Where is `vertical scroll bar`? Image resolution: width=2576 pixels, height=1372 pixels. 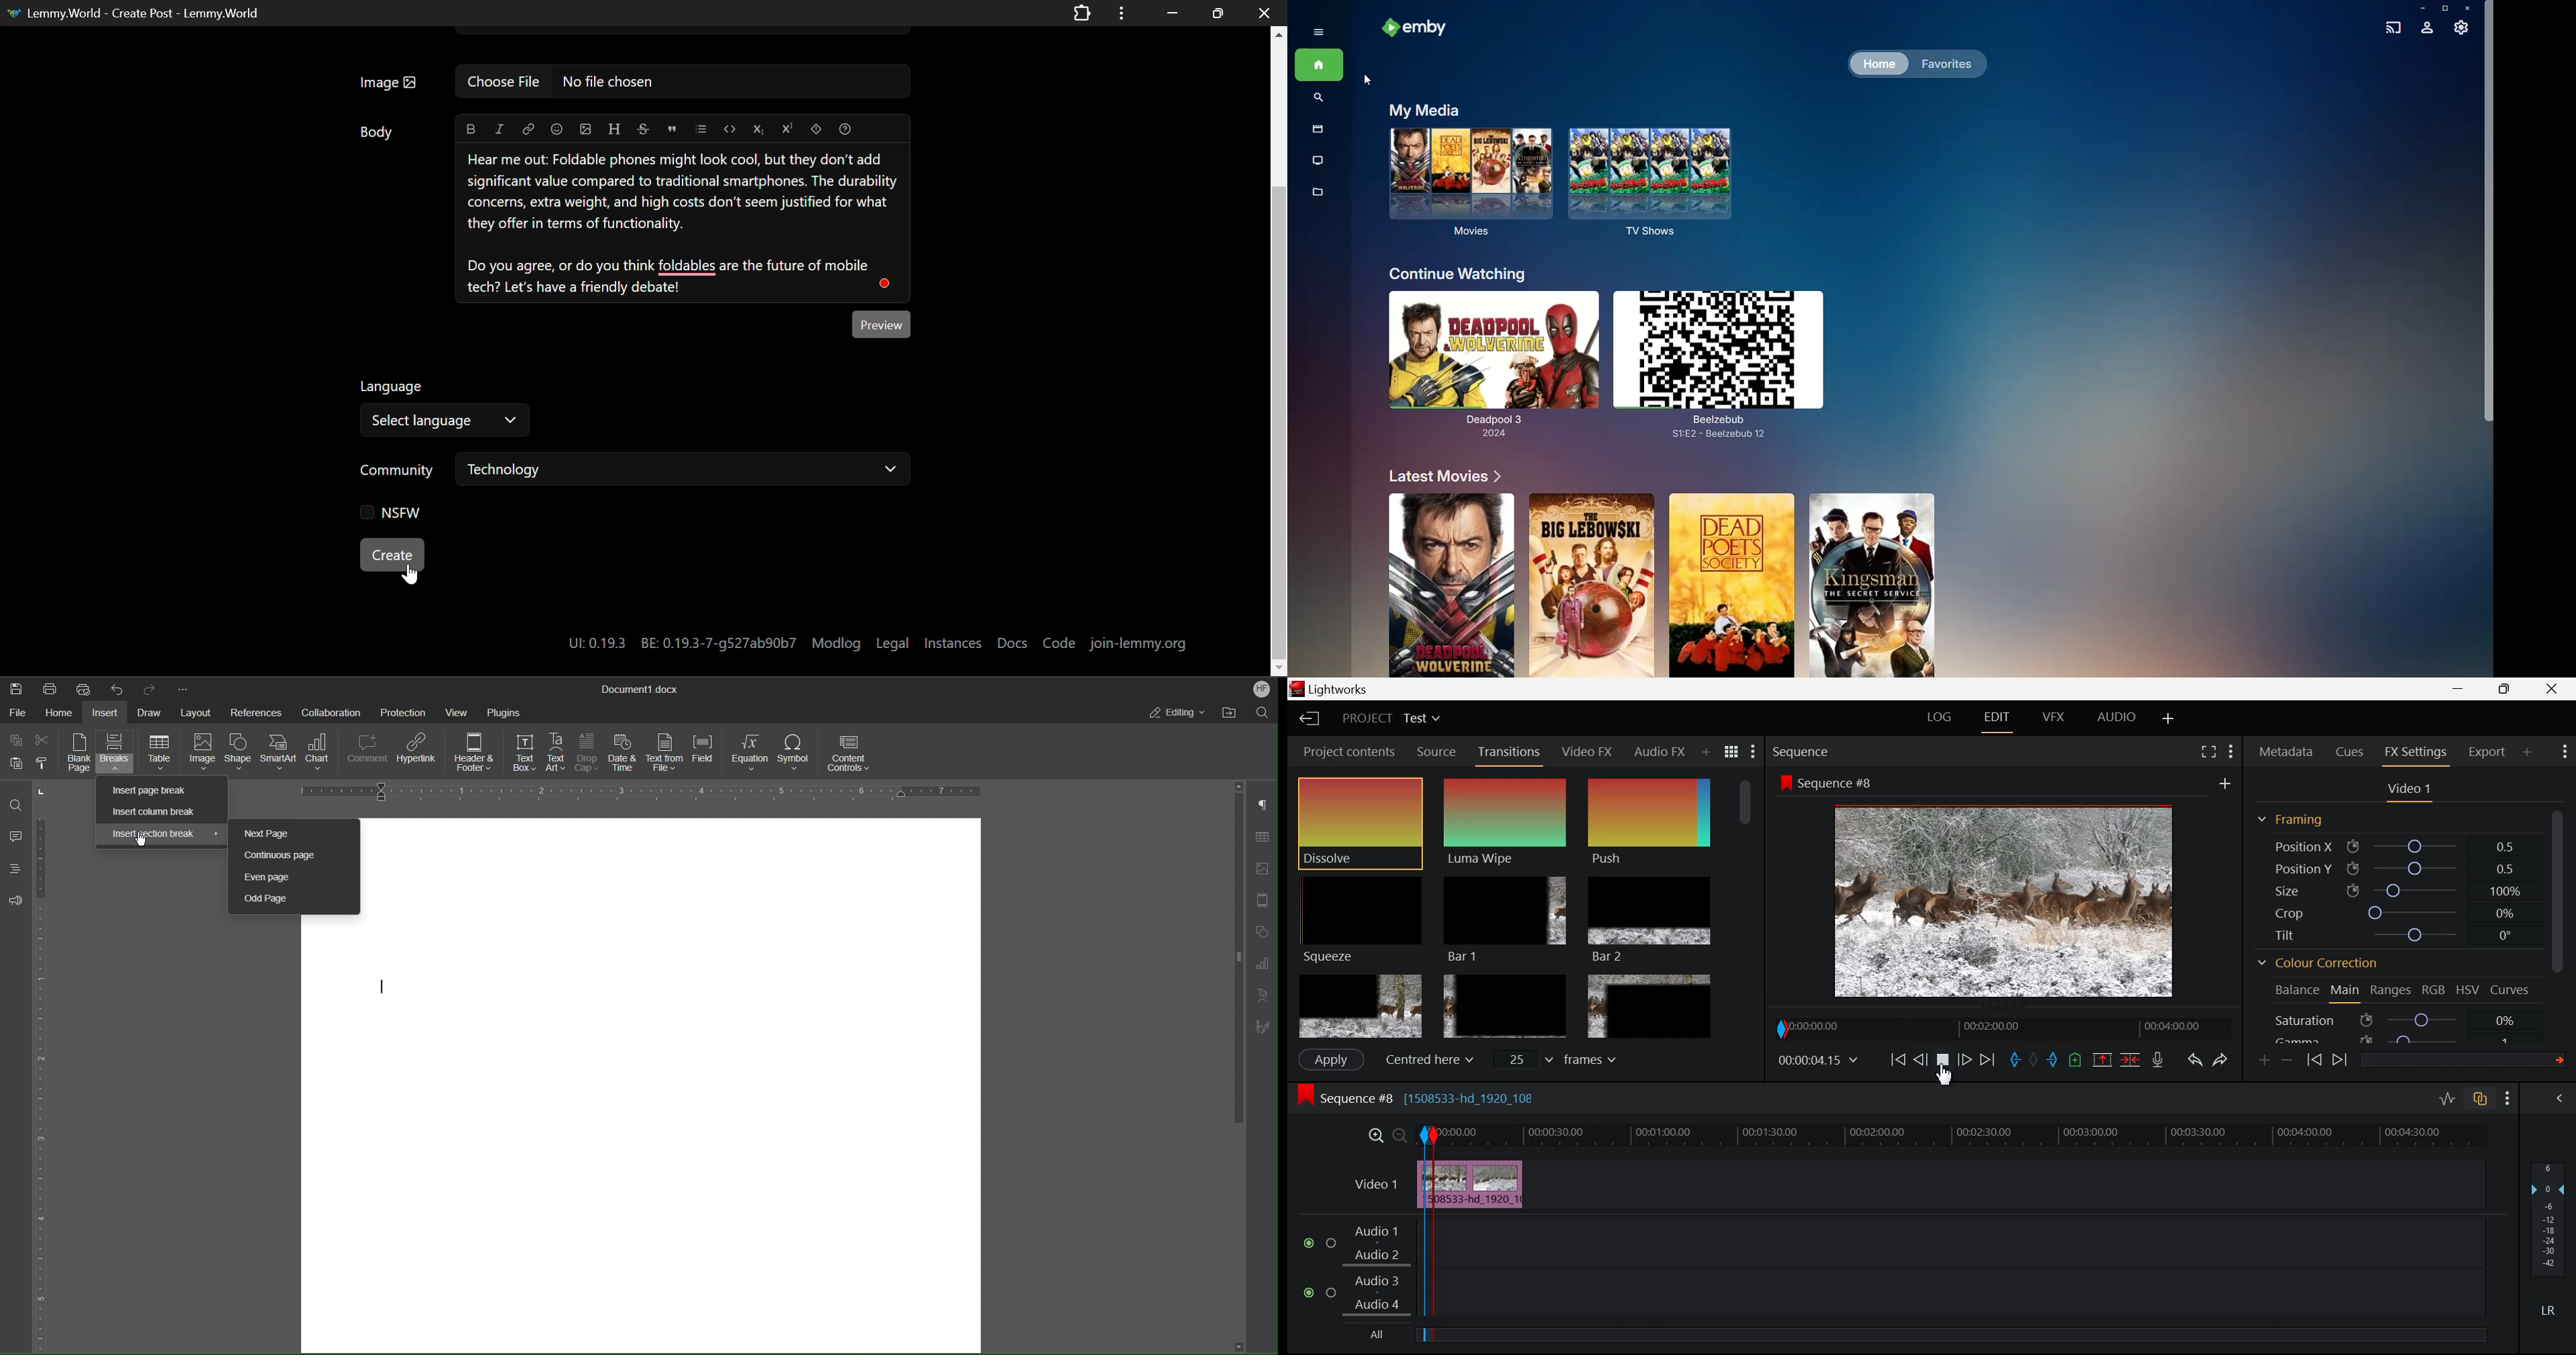
vertical scroll bar is located at coordinates (1235, 956).